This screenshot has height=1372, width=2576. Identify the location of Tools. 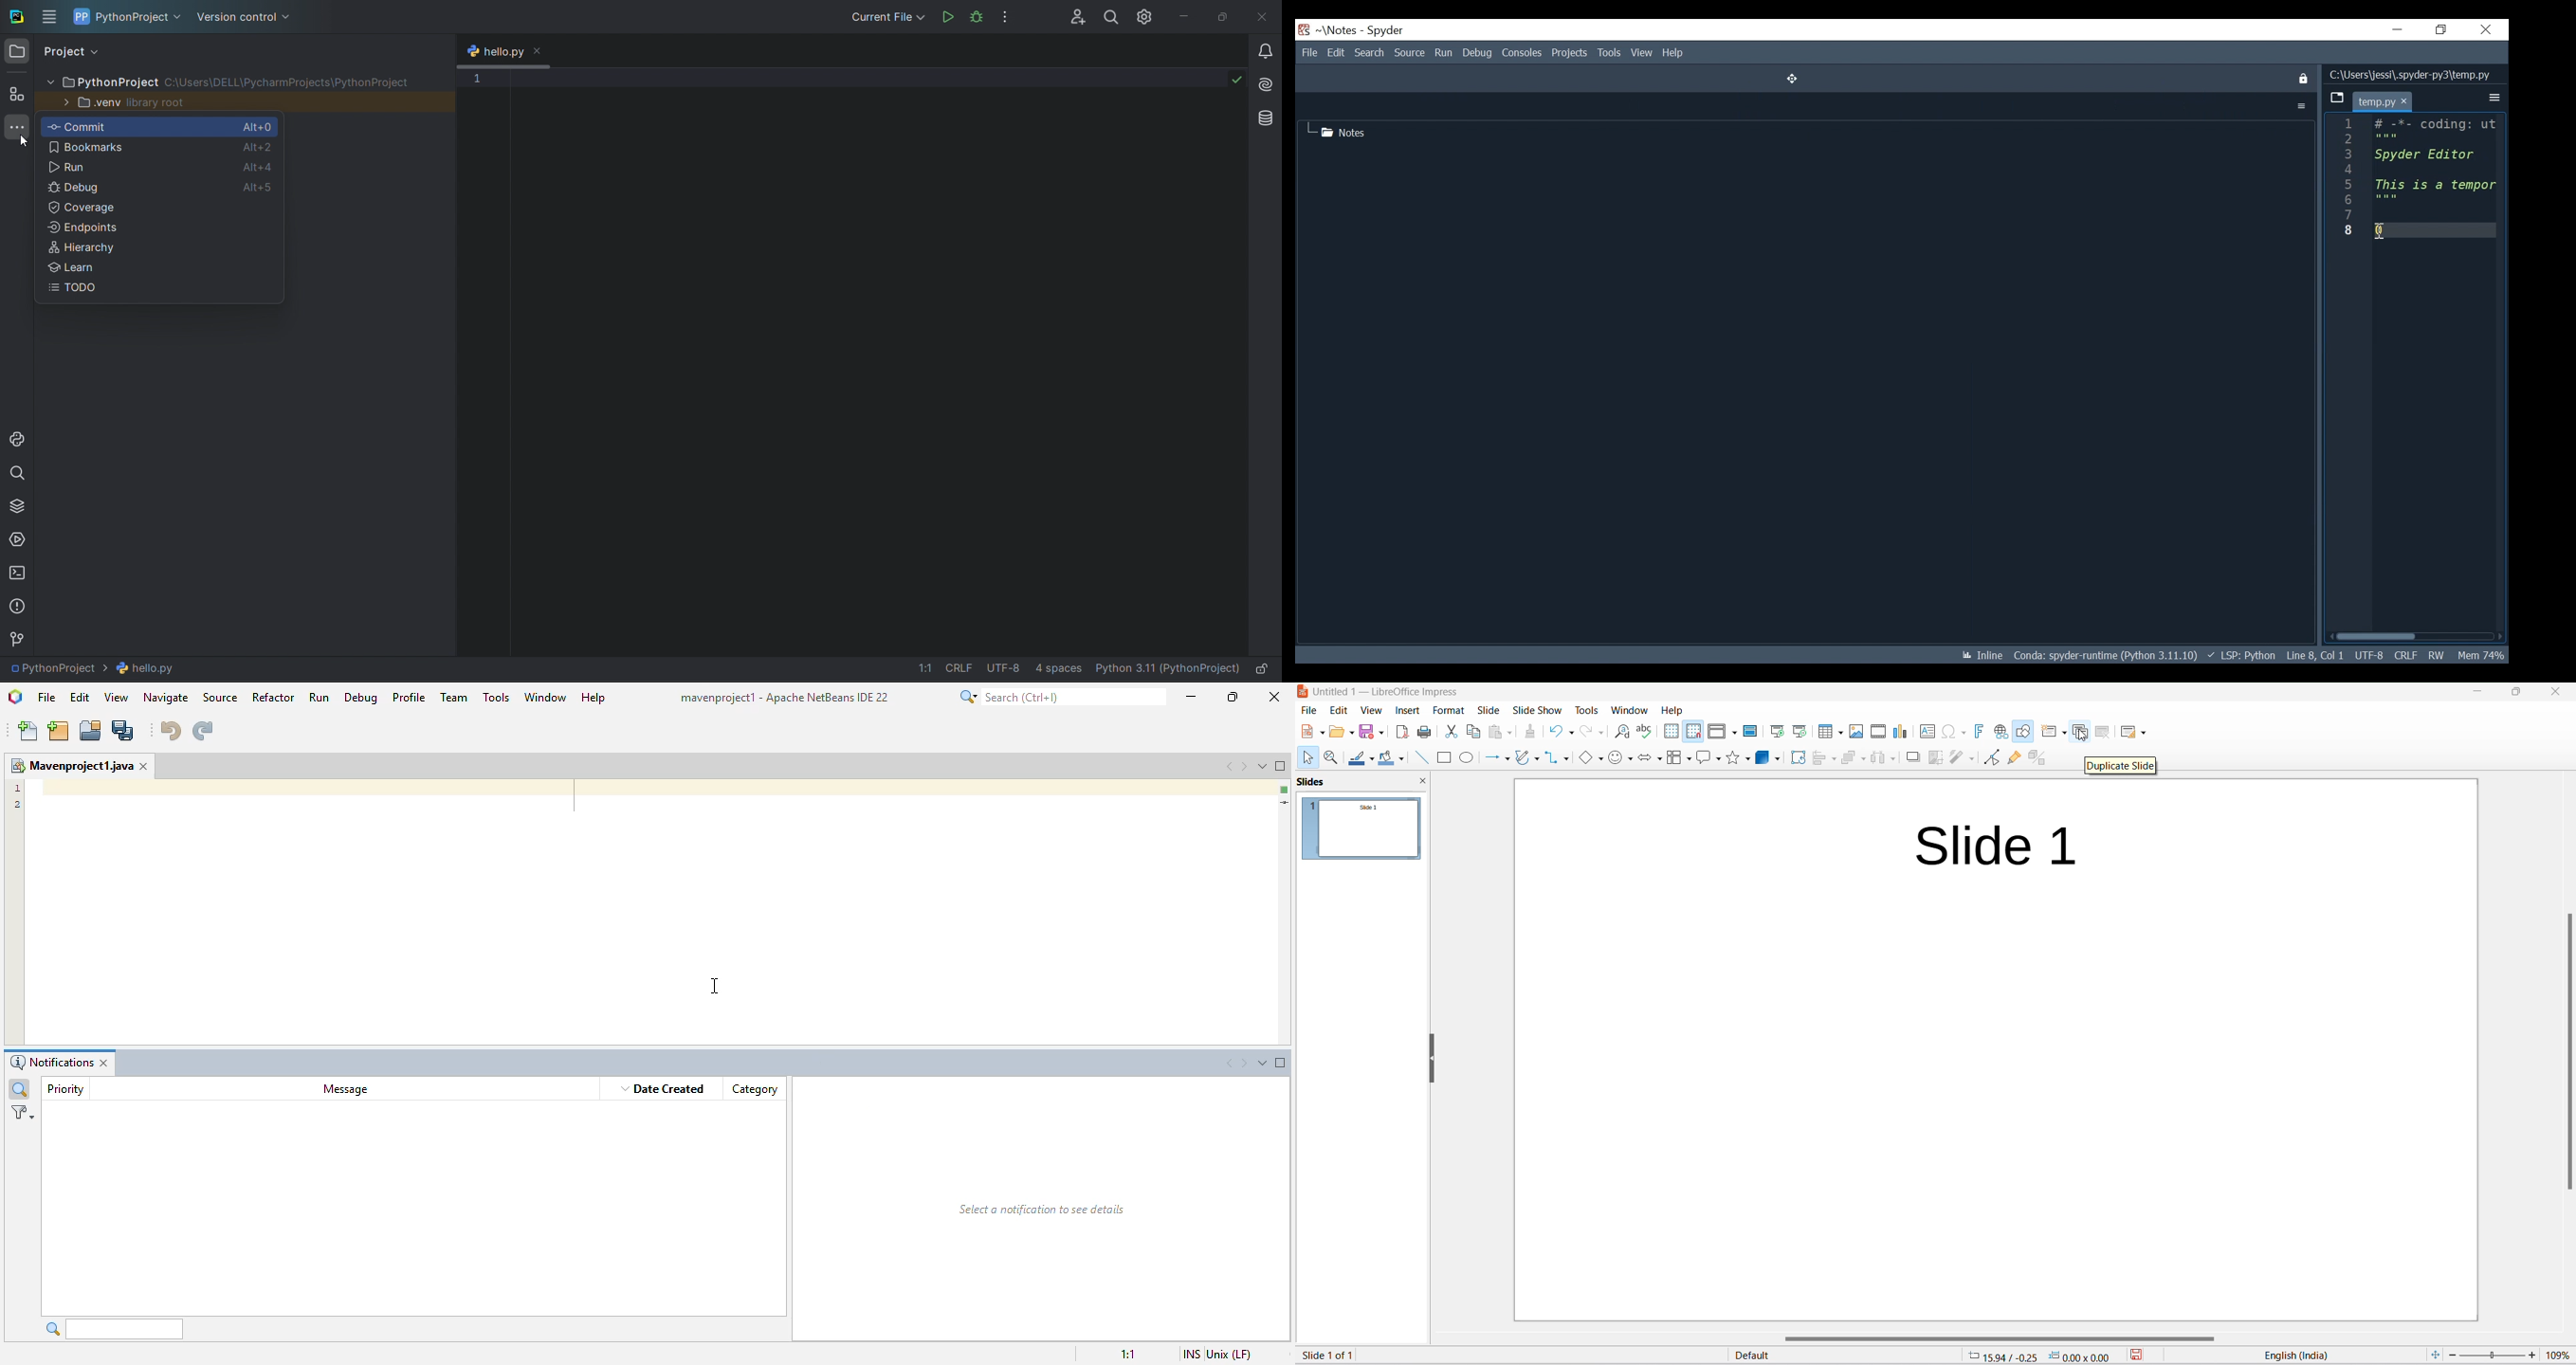
(1609, 54).